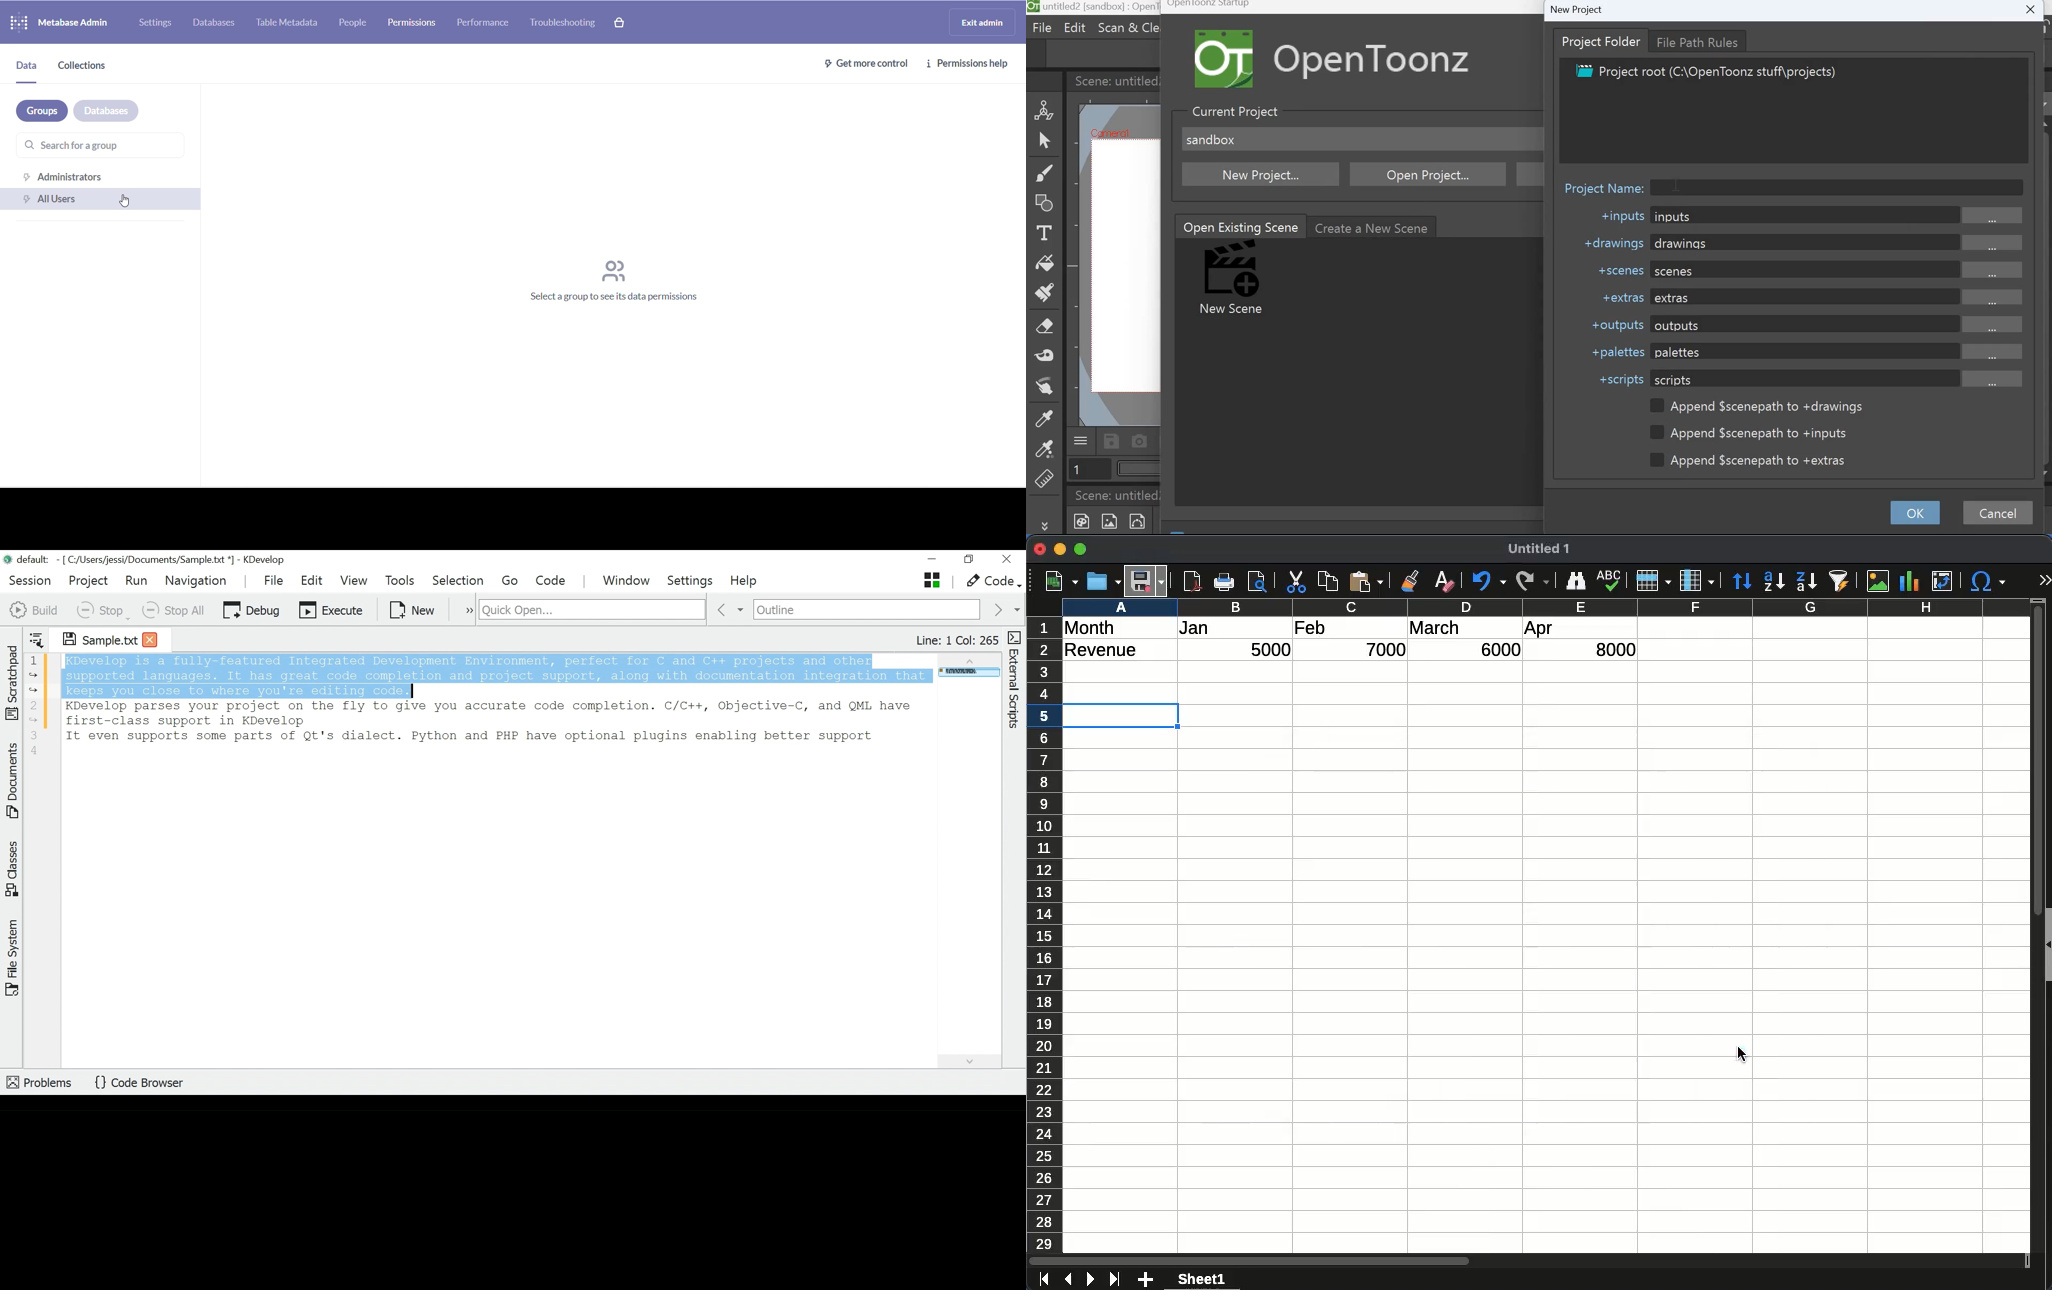 The width and height of the screenshot is (2072, 1316). What do you see at coordinates (590, 610) in the screenshot?
I see `Quick Open...` at bounding box center [590, 610].